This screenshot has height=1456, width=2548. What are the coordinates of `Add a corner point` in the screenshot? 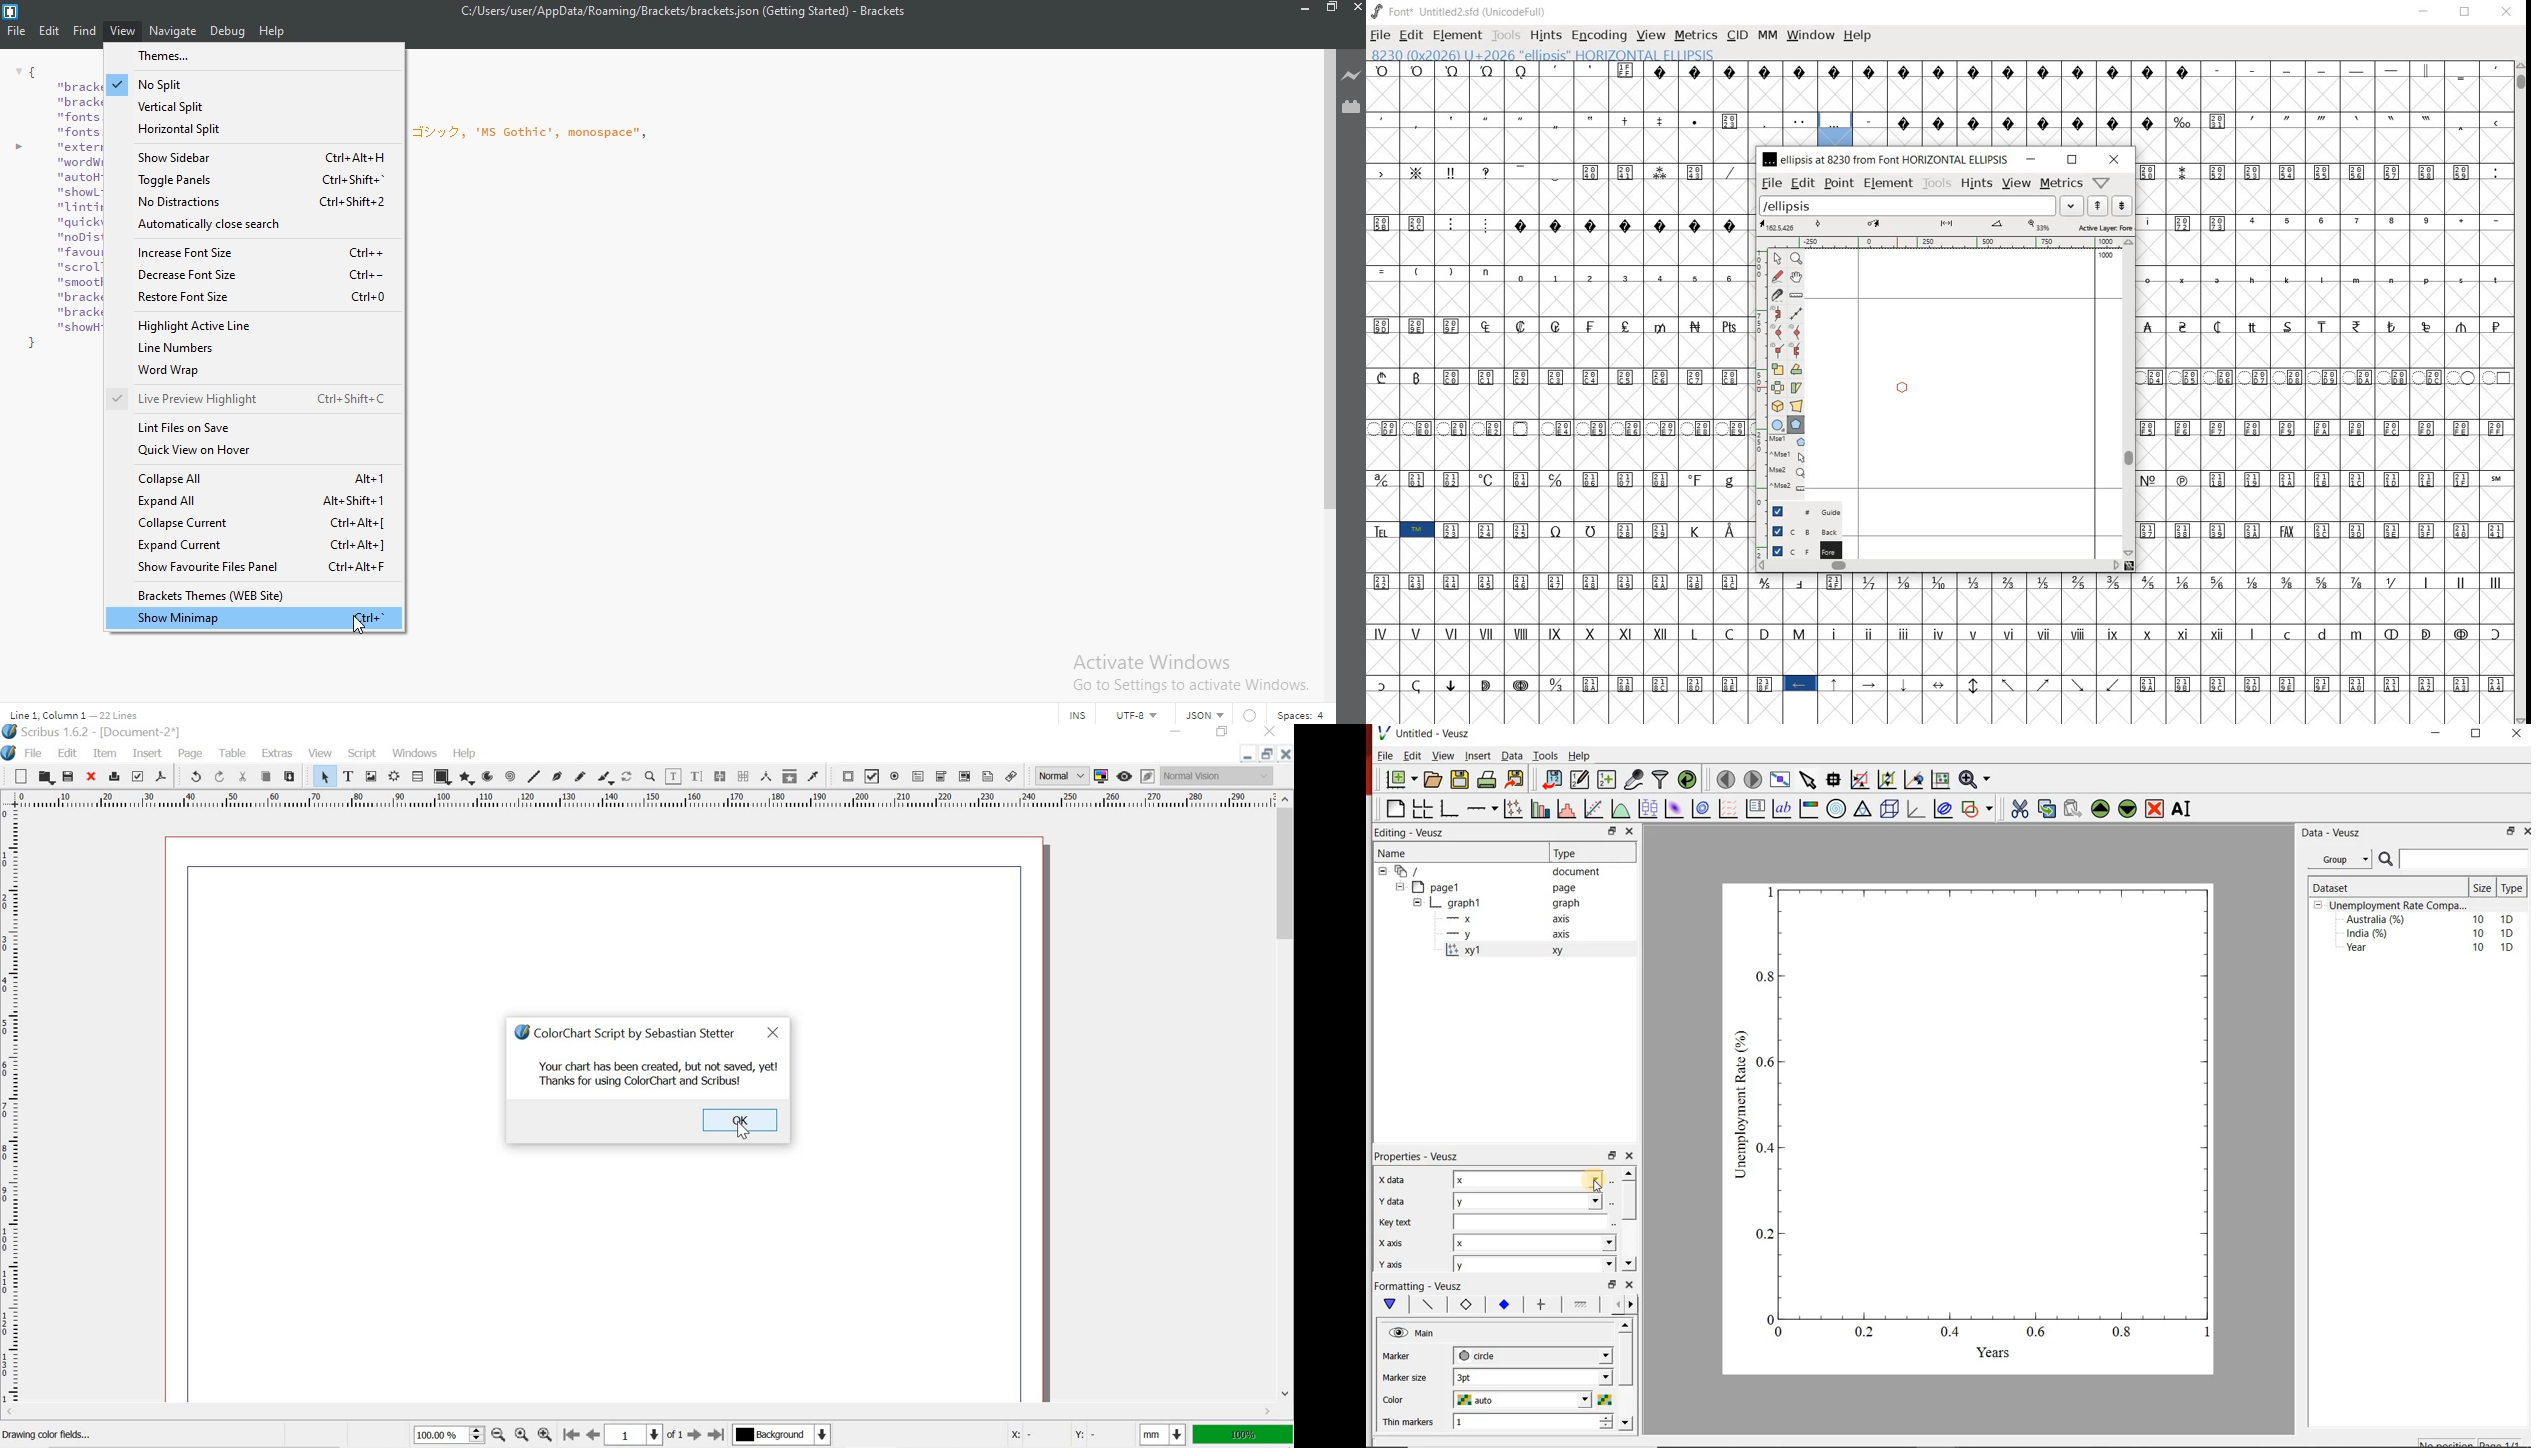 It's located at (1776, 350).